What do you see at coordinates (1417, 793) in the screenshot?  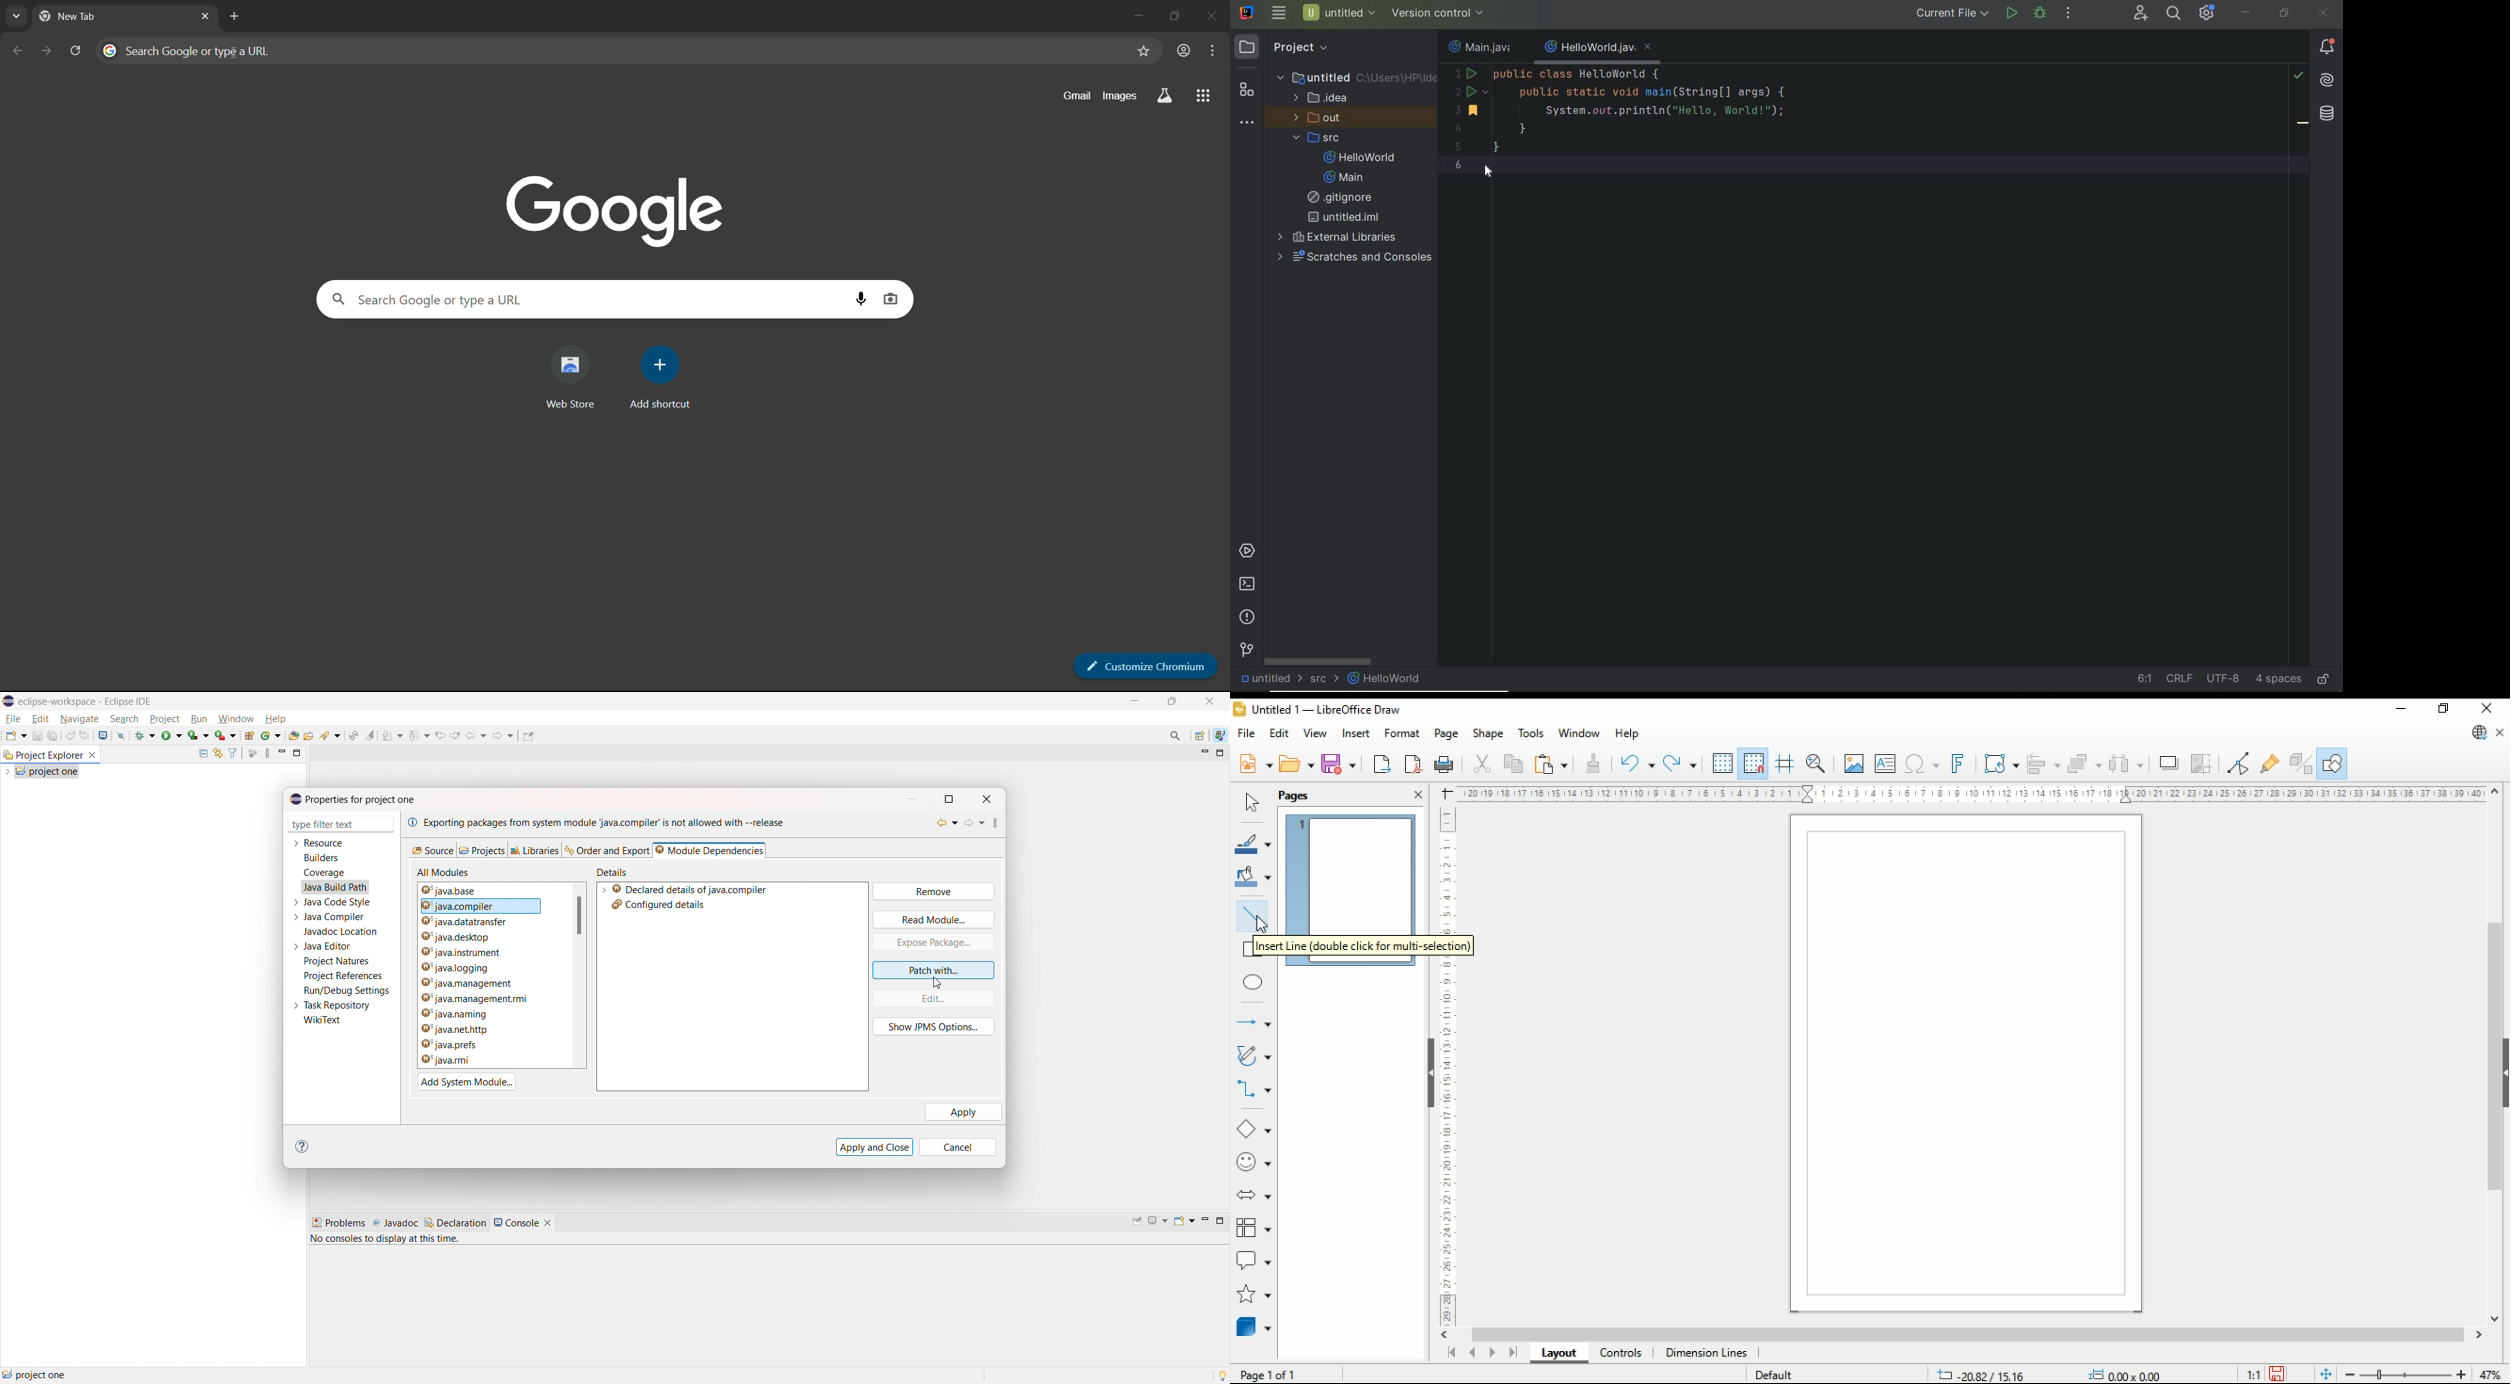 I see `close pane` at bounding box center [1417, 793].